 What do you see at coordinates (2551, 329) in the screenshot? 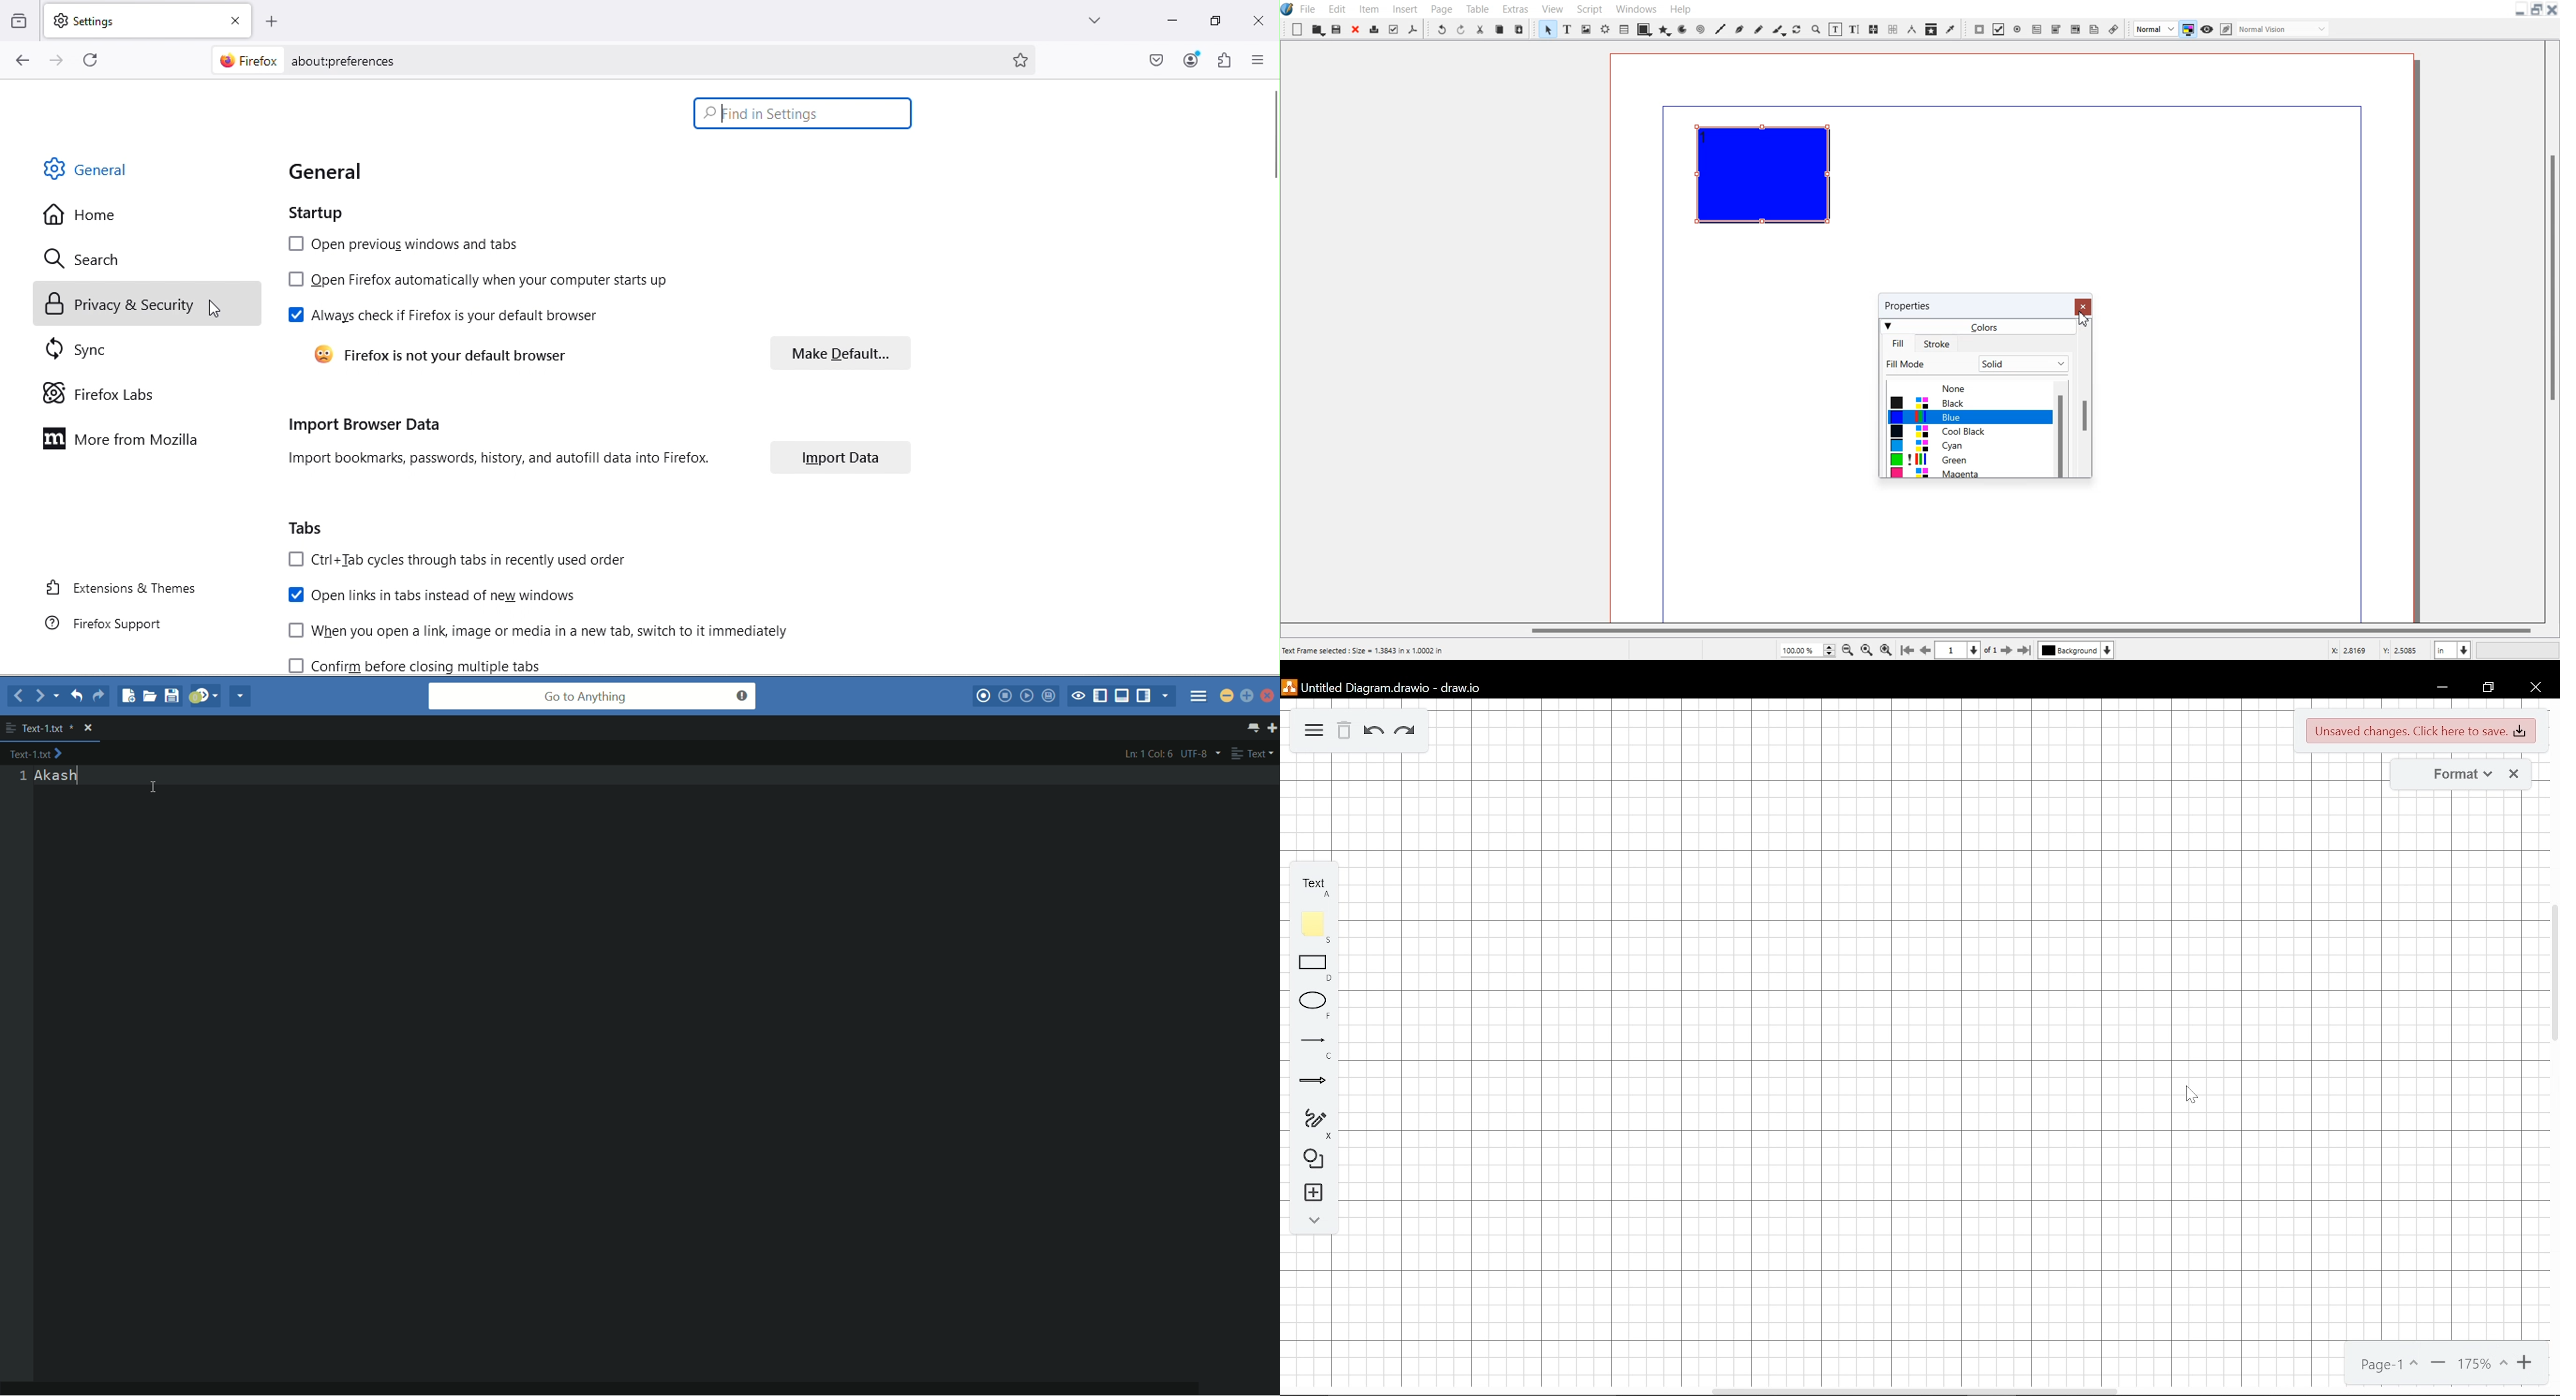
I see `Vertical Scroll bar` at bounding box center [2551, 329].